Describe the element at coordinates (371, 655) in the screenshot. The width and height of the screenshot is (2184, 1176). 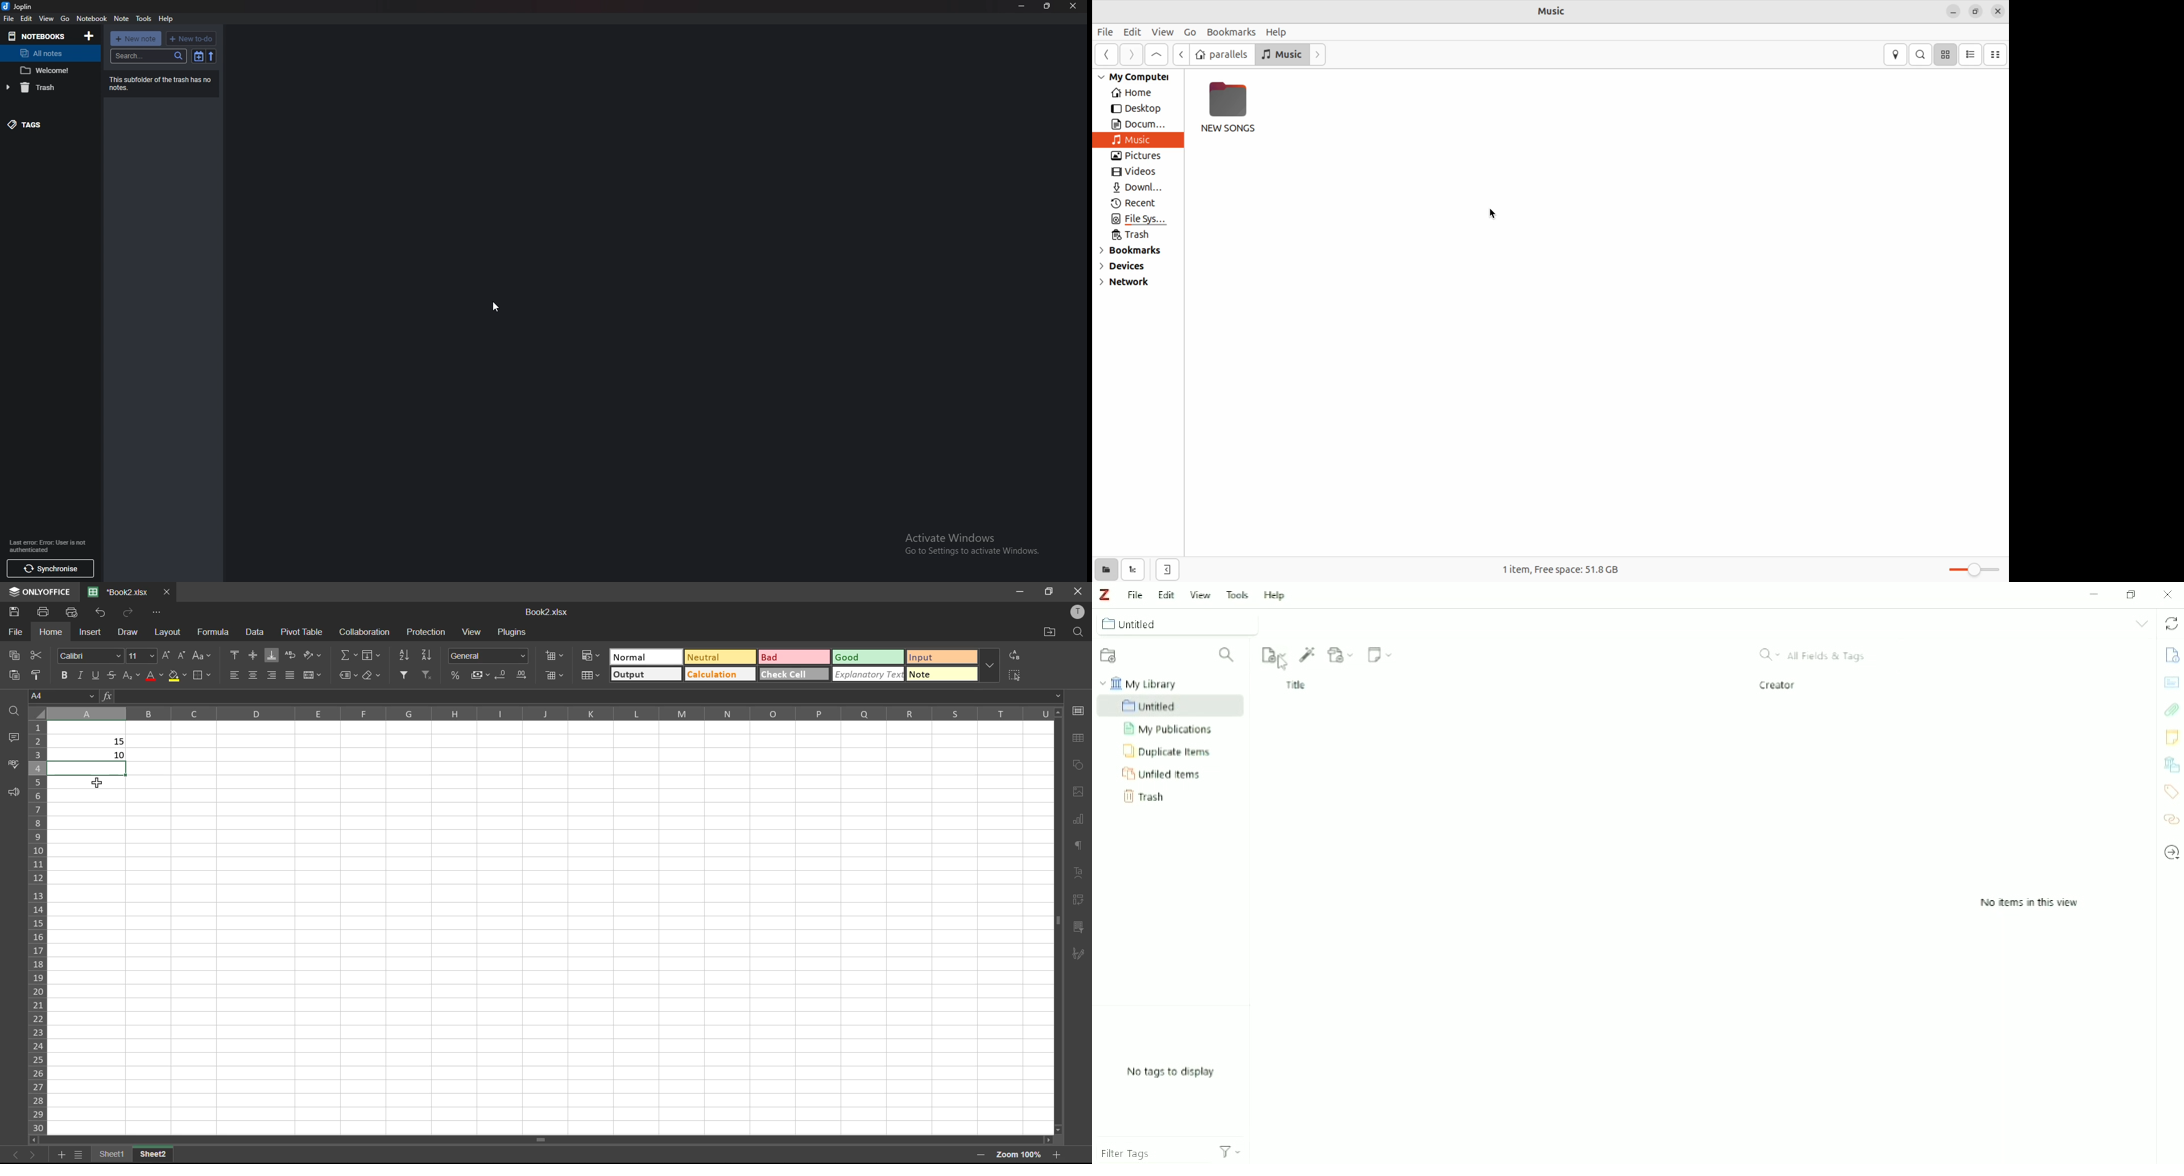
I see `fields` at that location.